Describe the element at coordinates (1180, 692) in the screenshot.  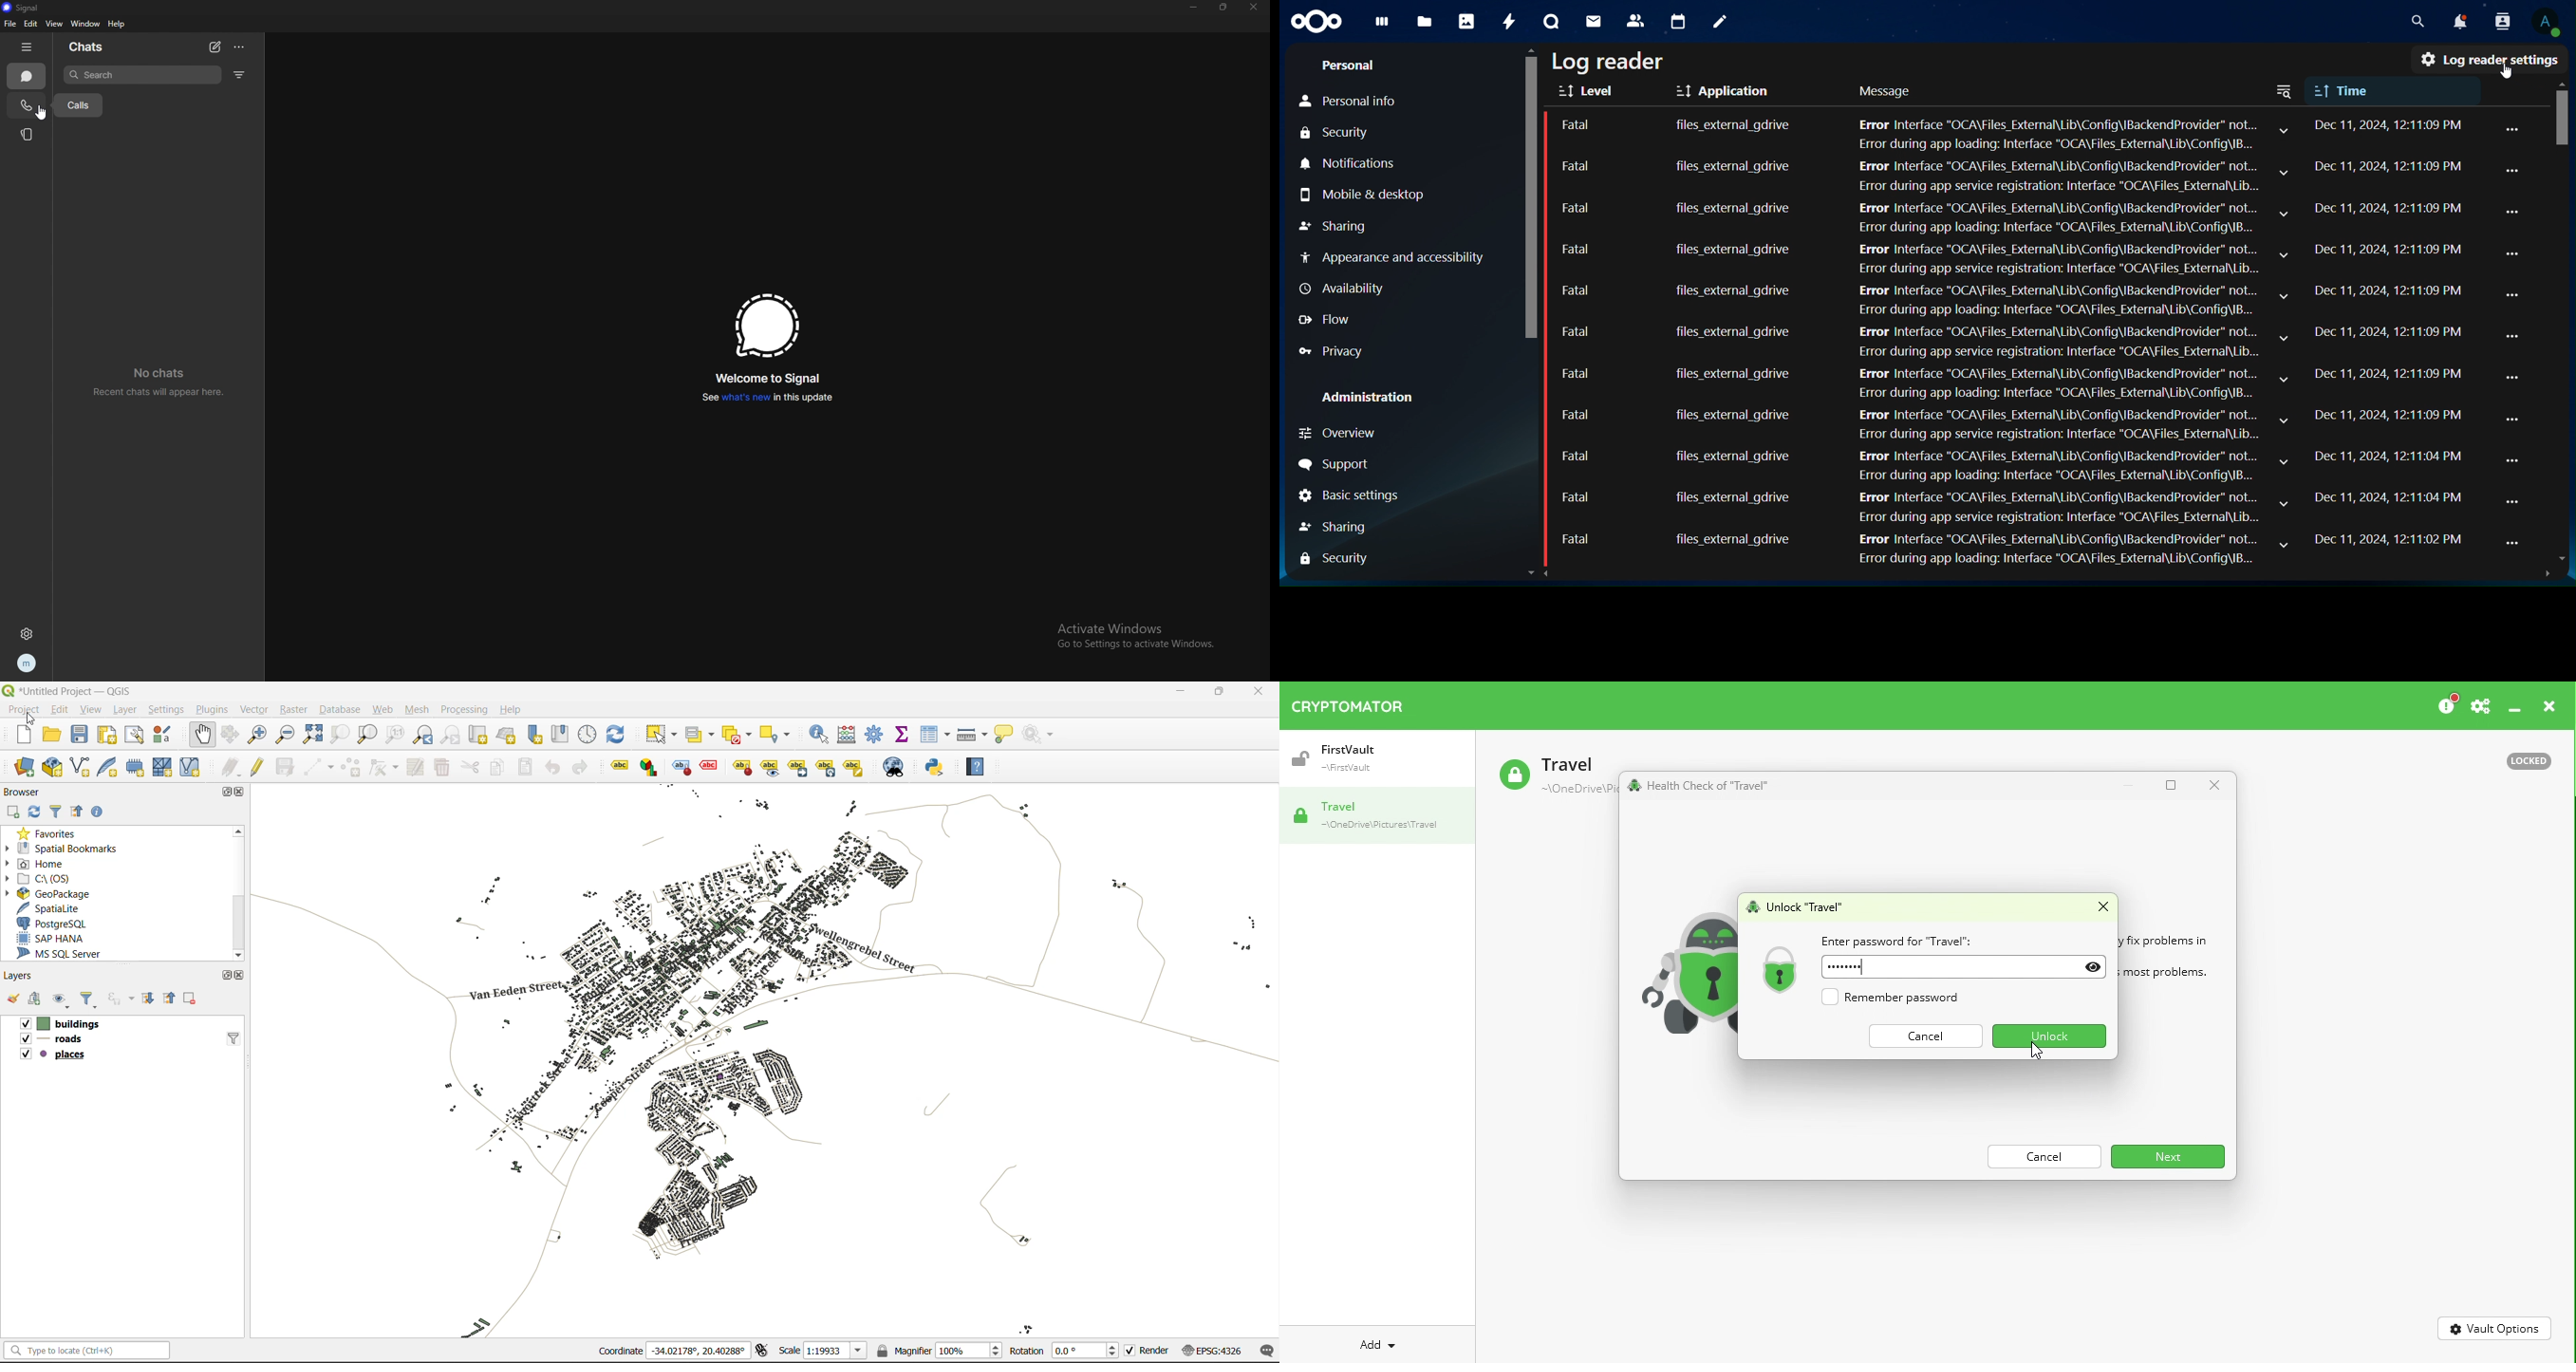
I see `minimize` at that location.